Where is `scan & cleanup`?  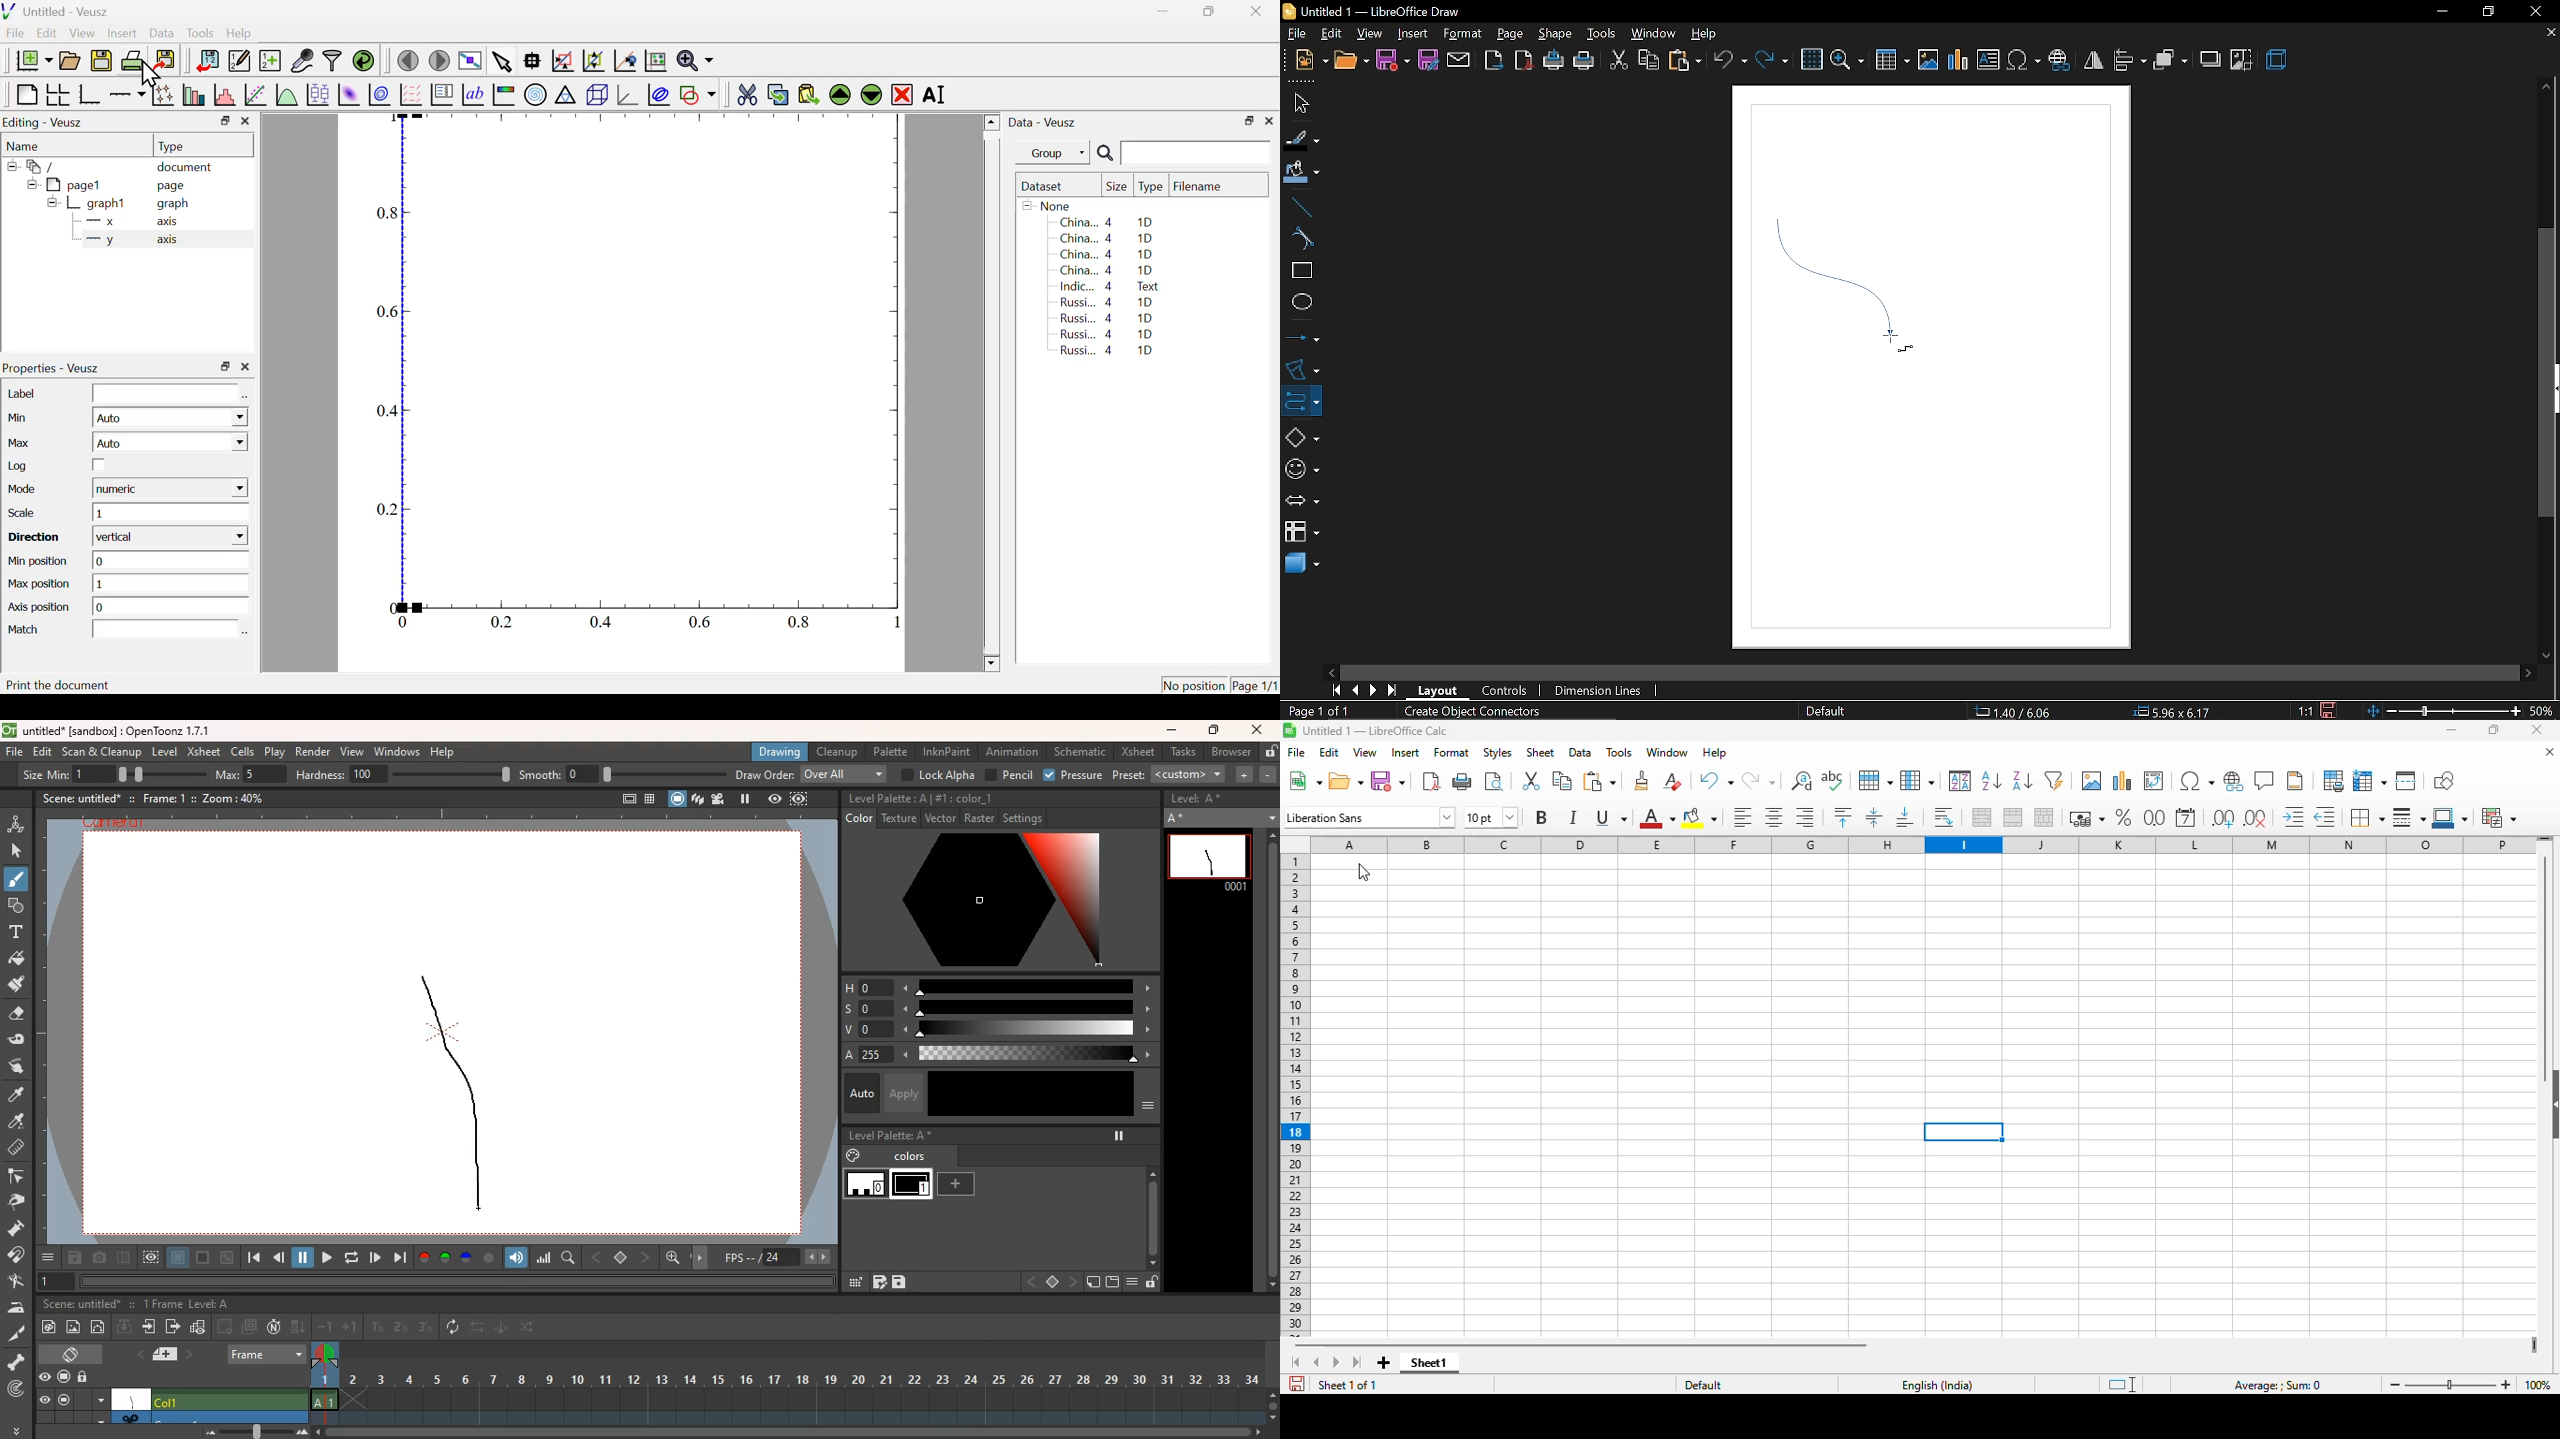 scan & cleanup is located at coordinates (103, 751).